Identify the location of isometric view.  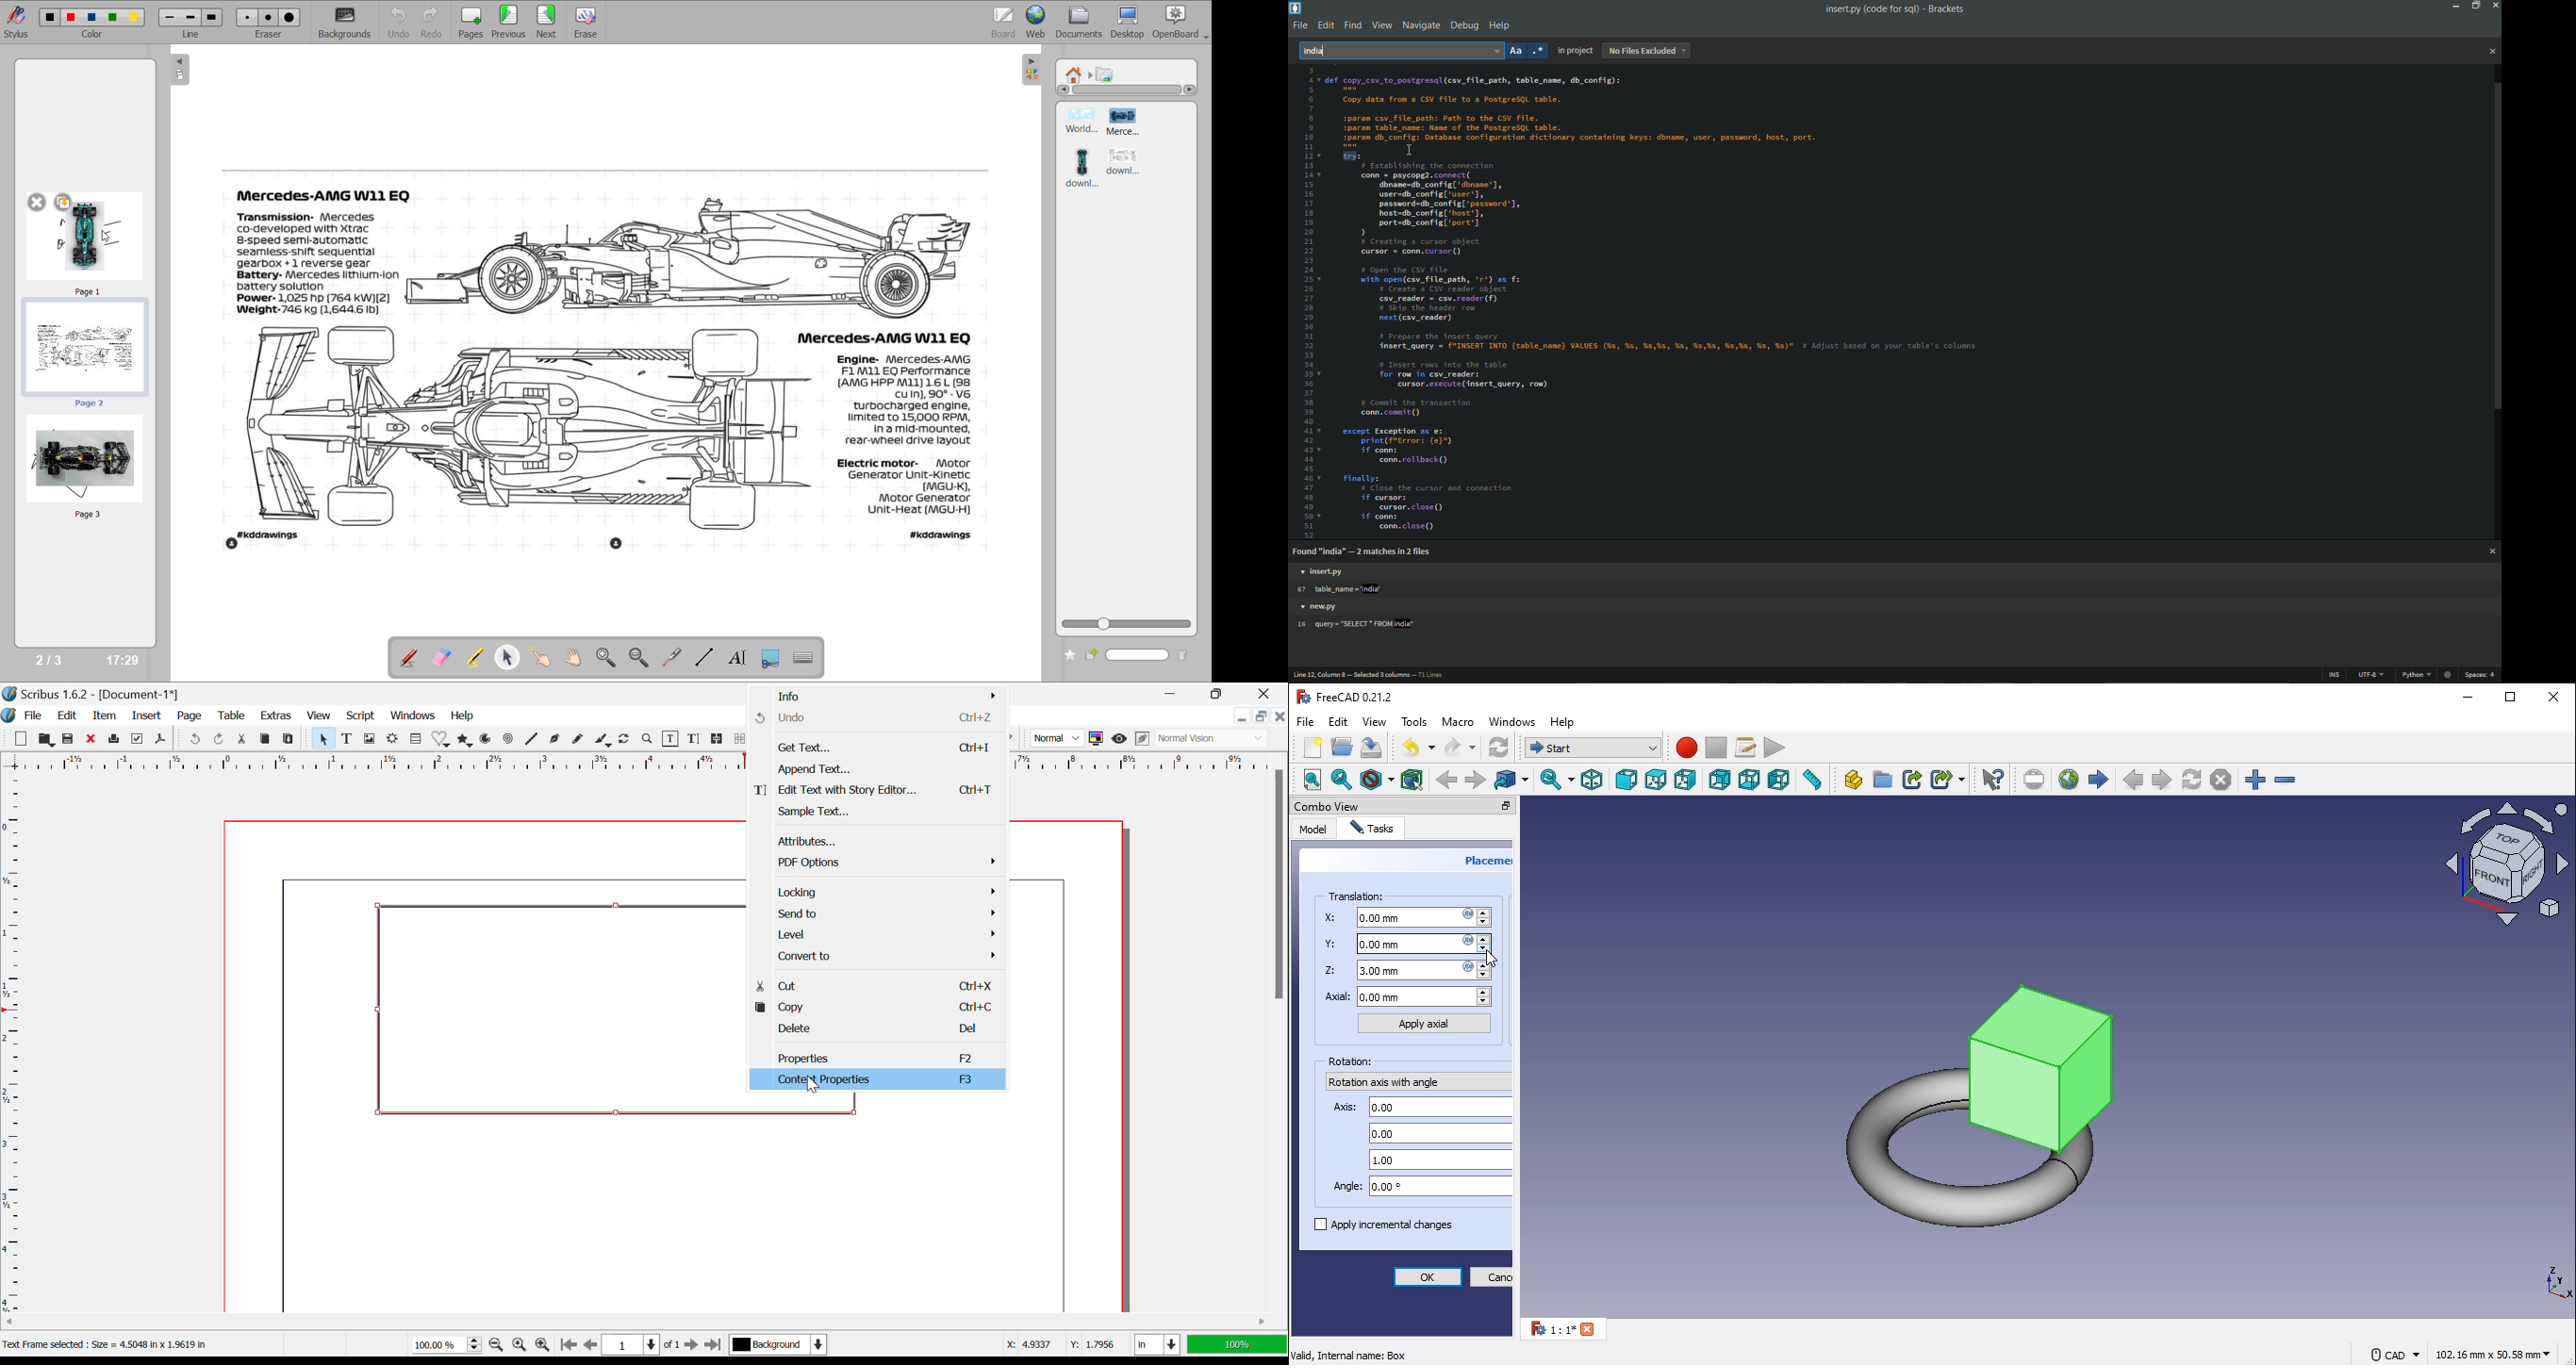
(1591, 781).